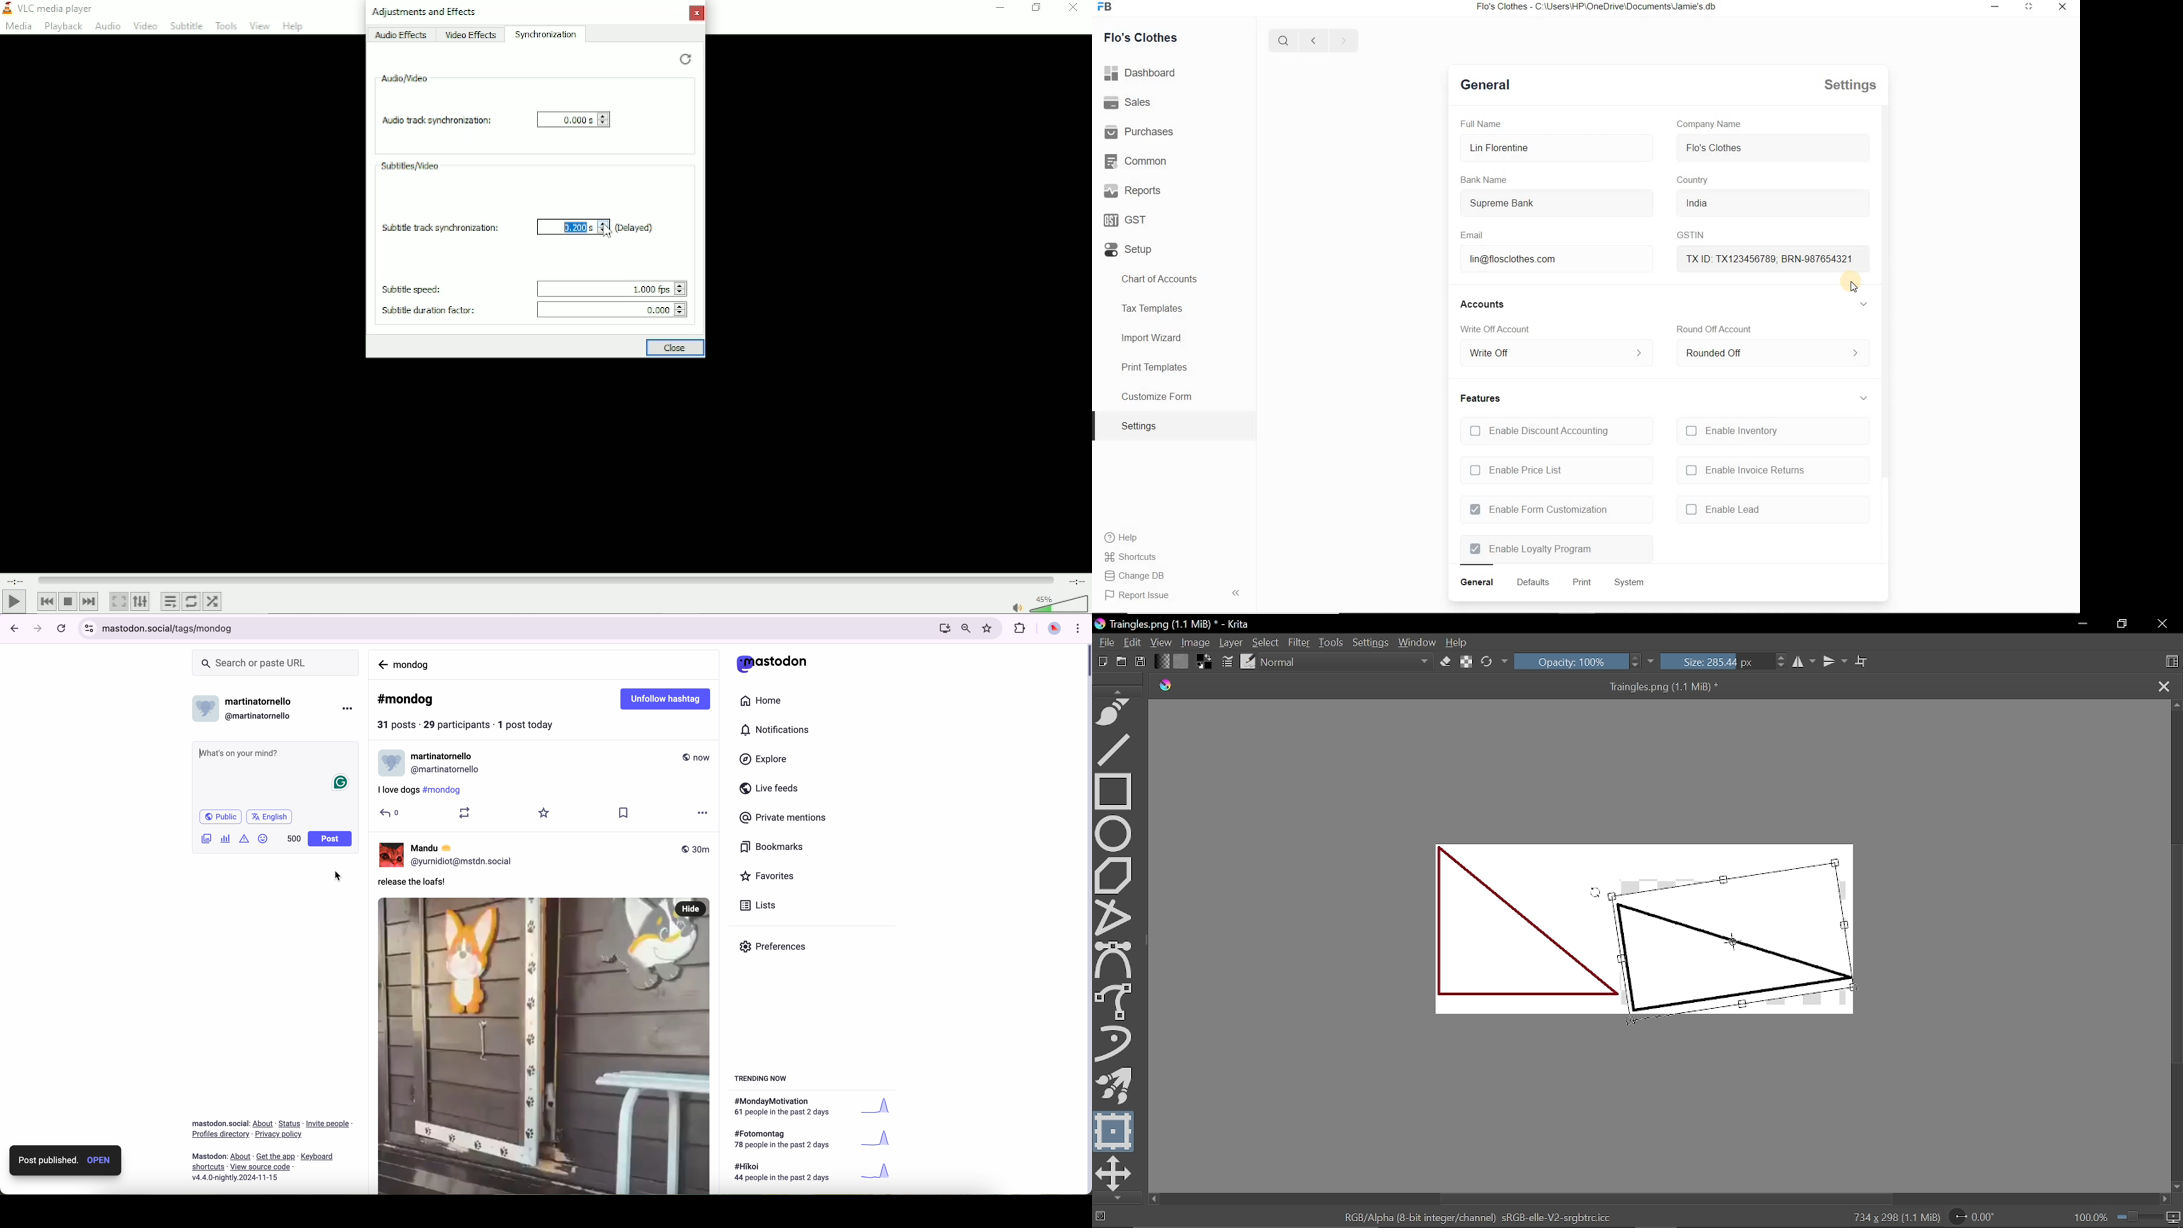  I want to click on Report Issue, so click(1140, 577).